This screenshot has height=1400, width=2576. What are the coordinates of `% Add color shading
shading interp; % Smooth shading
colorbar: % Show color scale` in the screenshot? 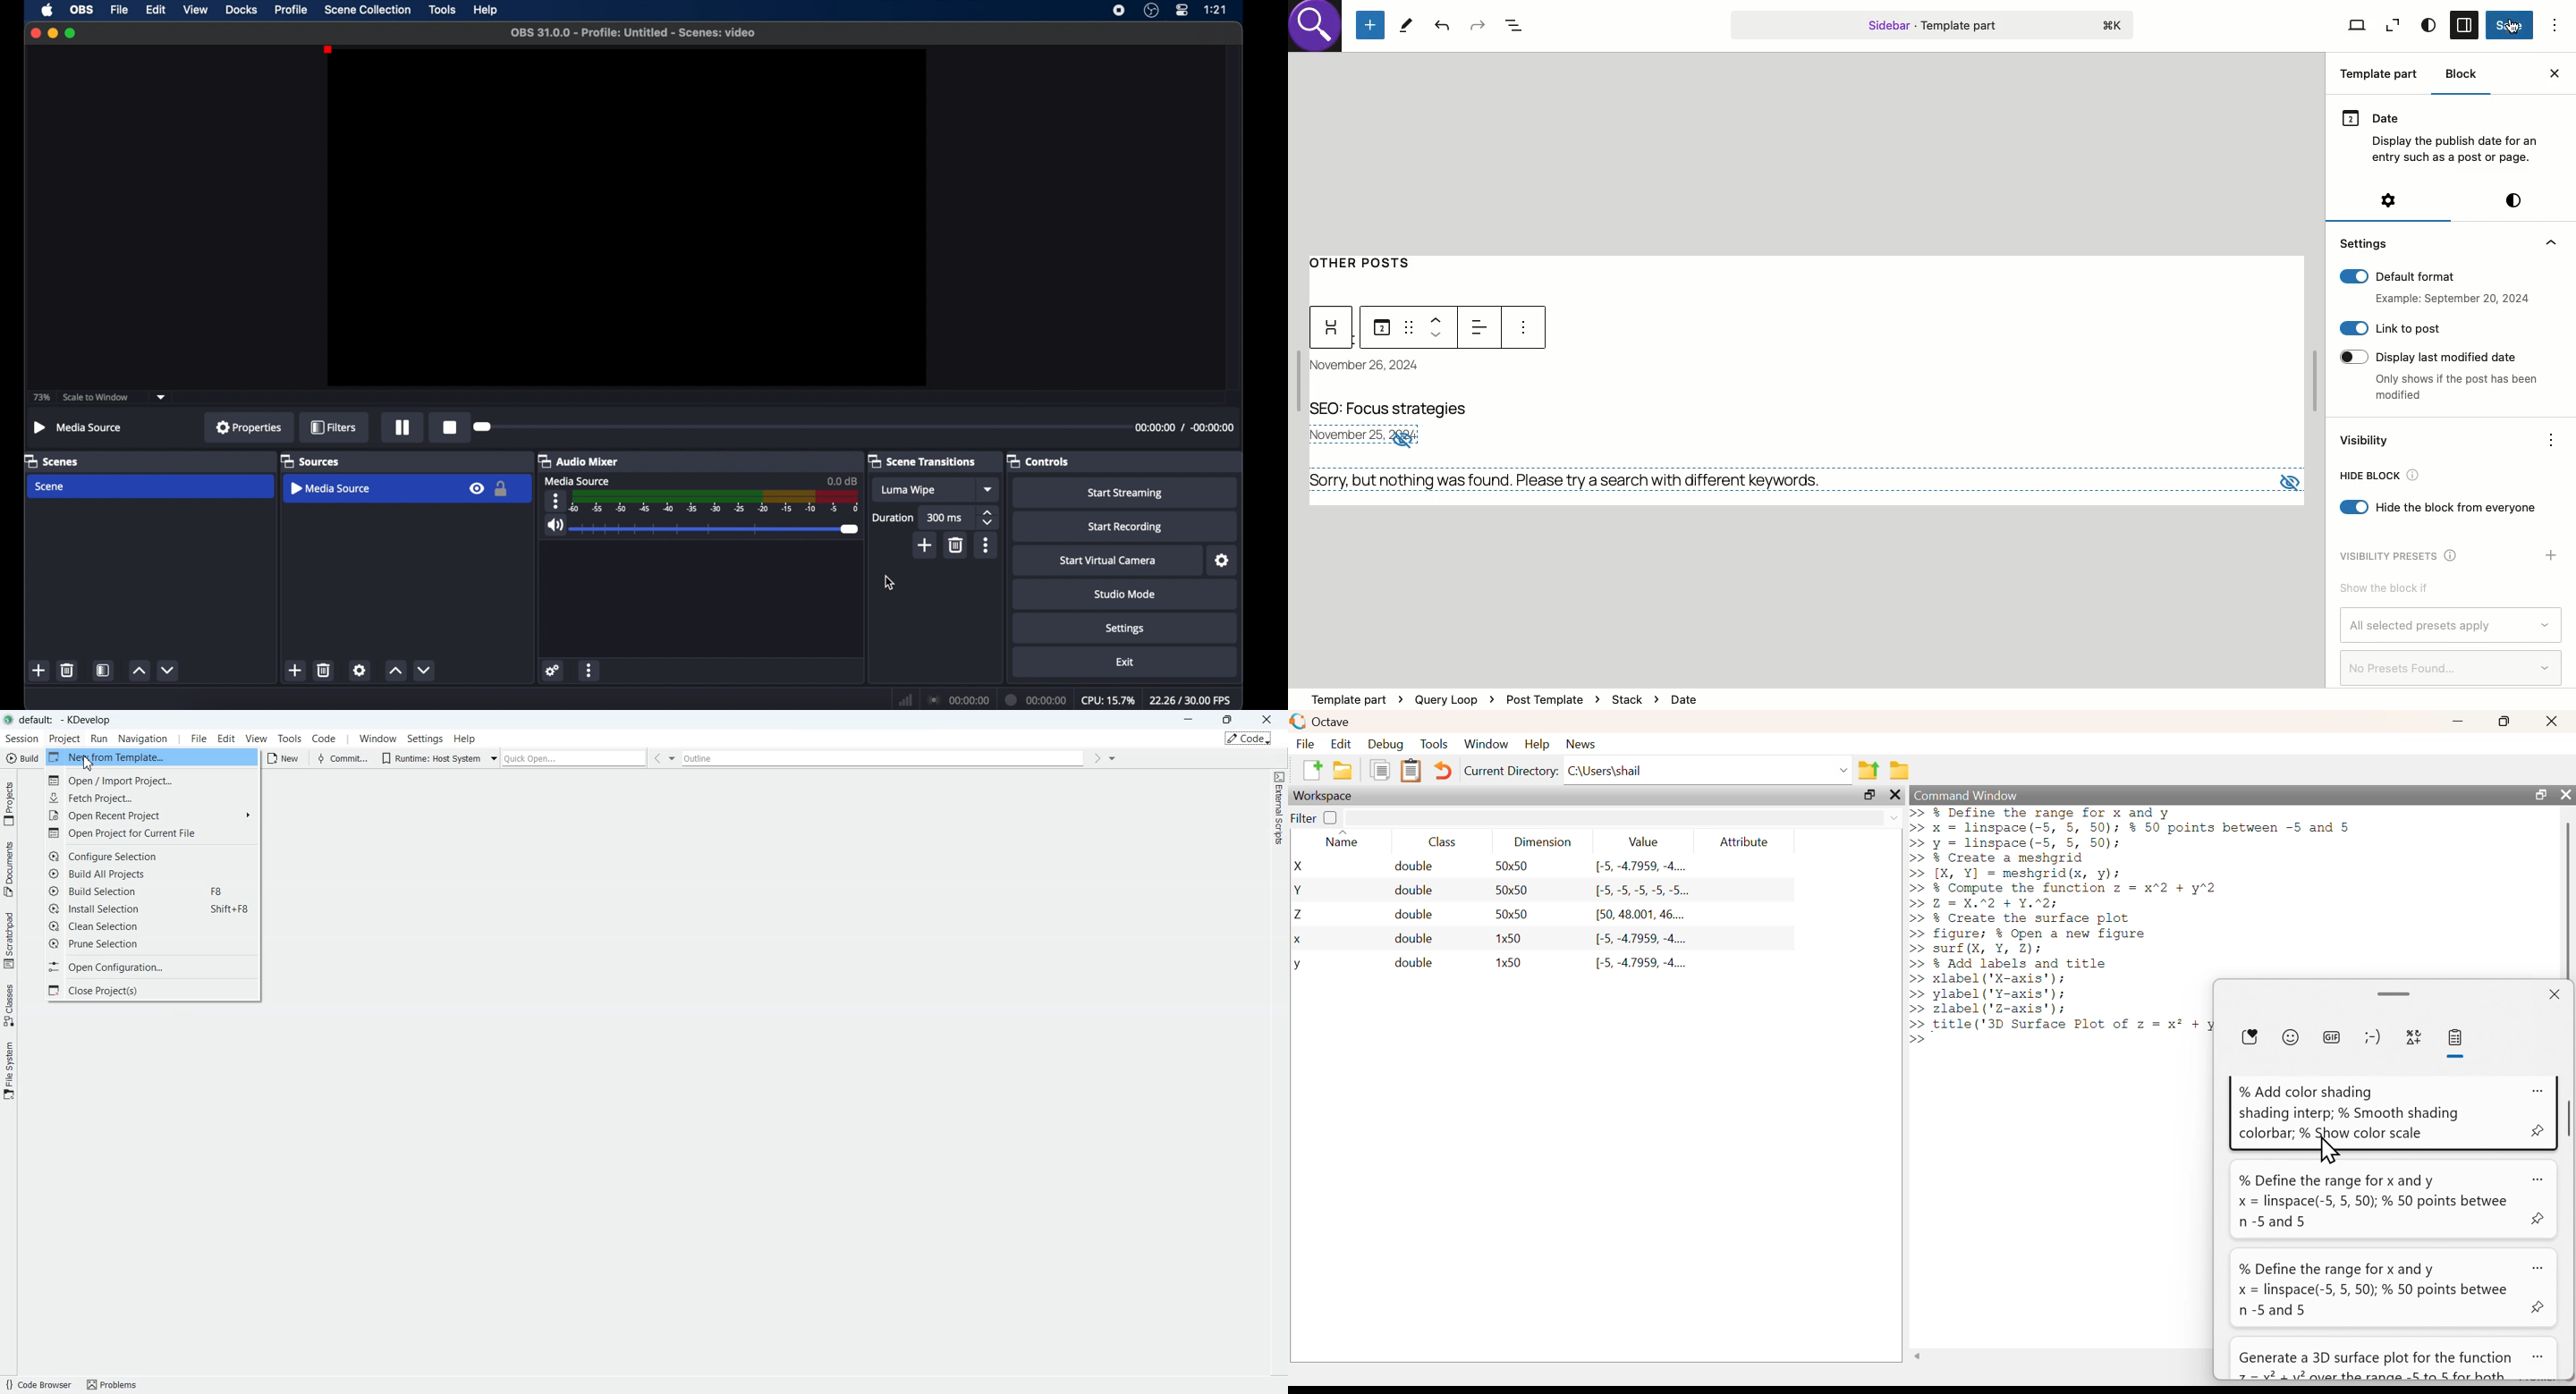 It's located at (2348, 1112).